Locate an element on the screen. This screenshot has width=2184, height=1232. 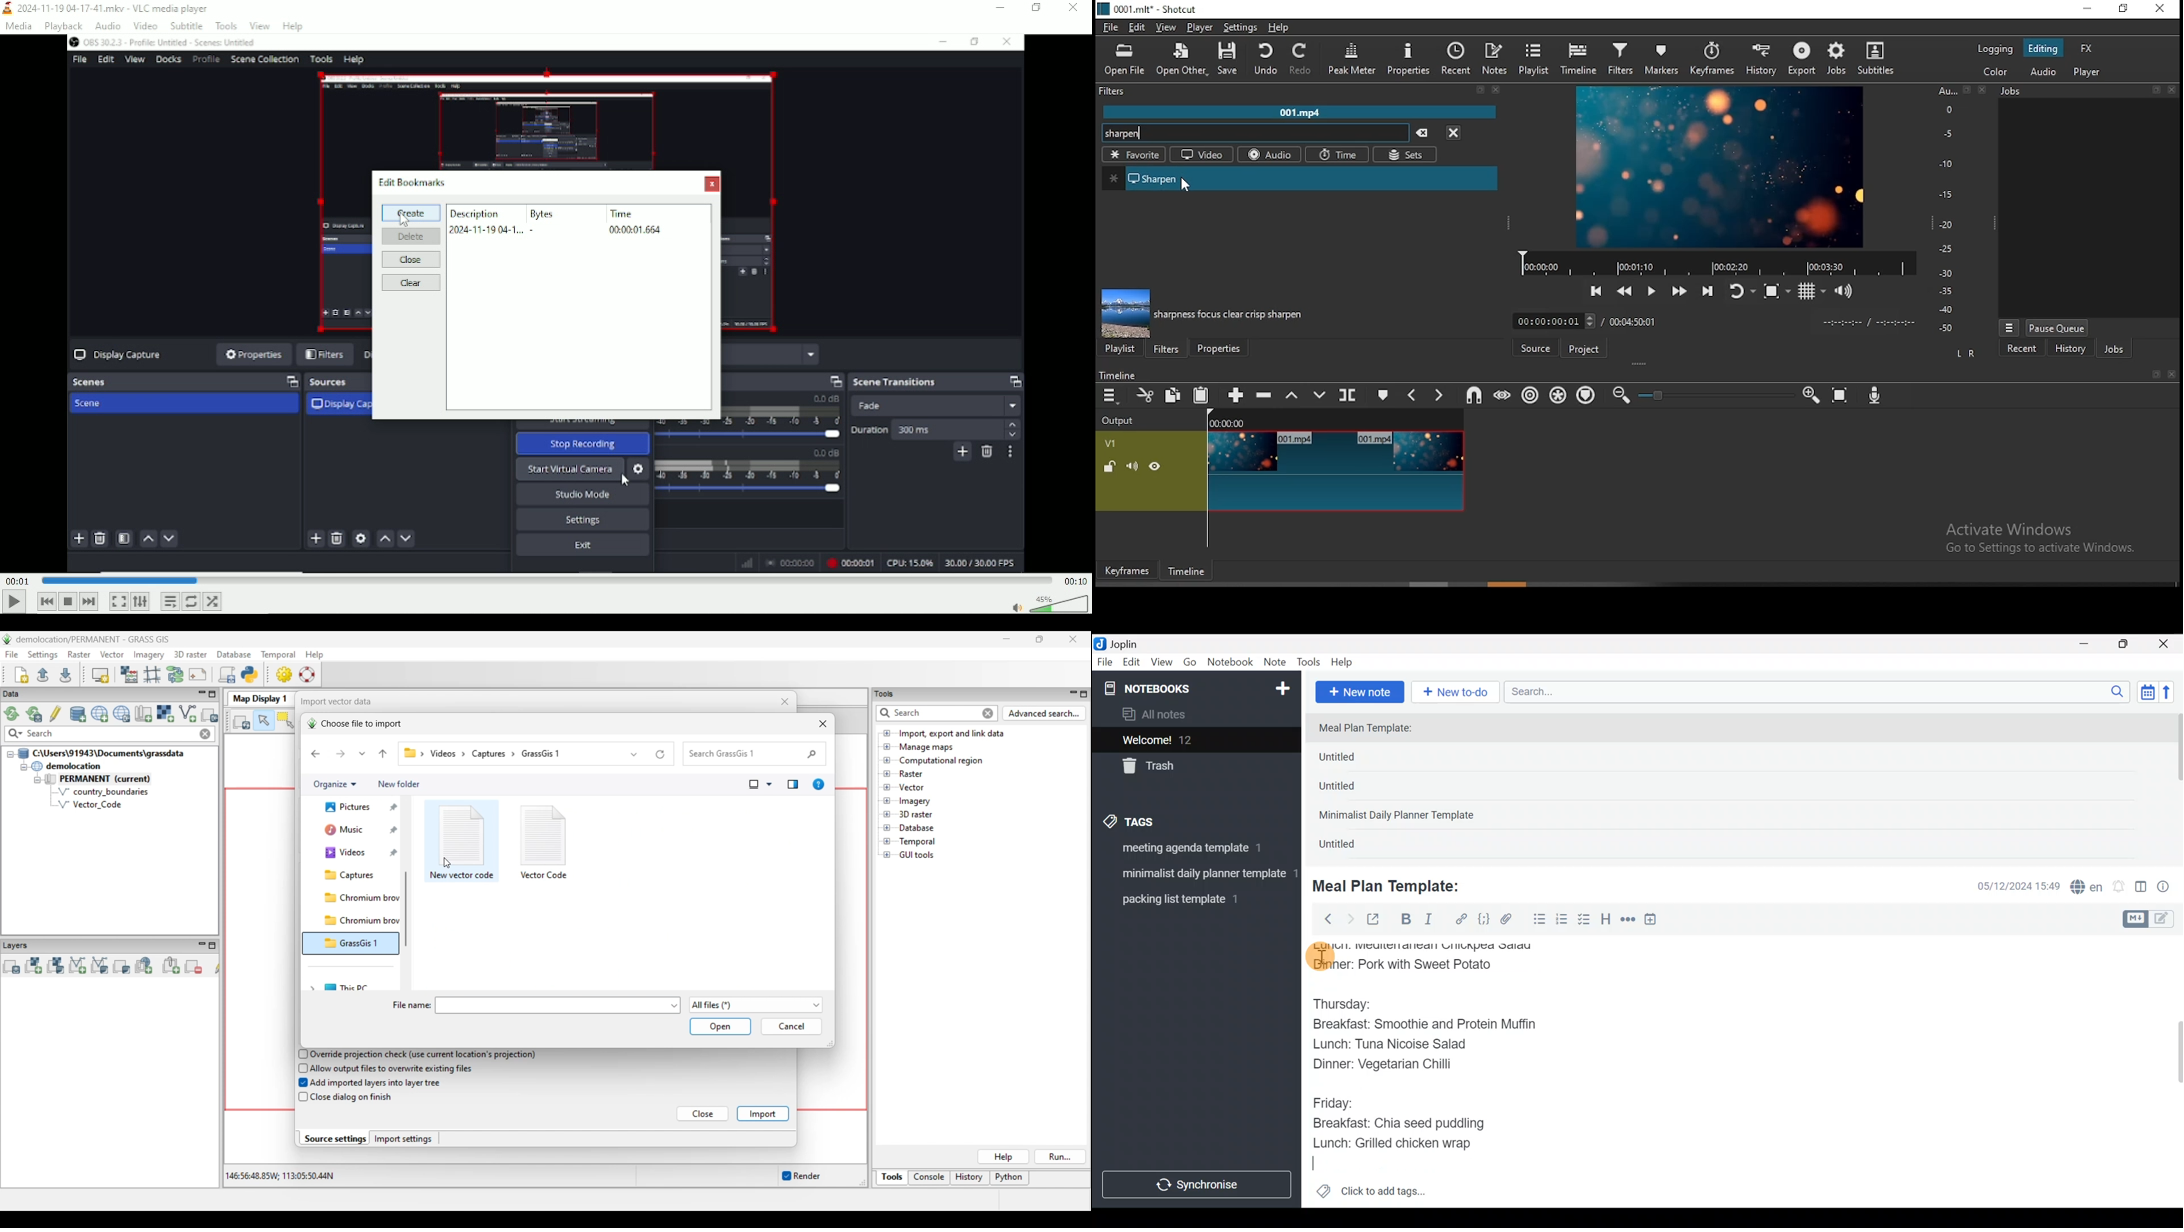
Notebook is located at coordinates (1231, 662).